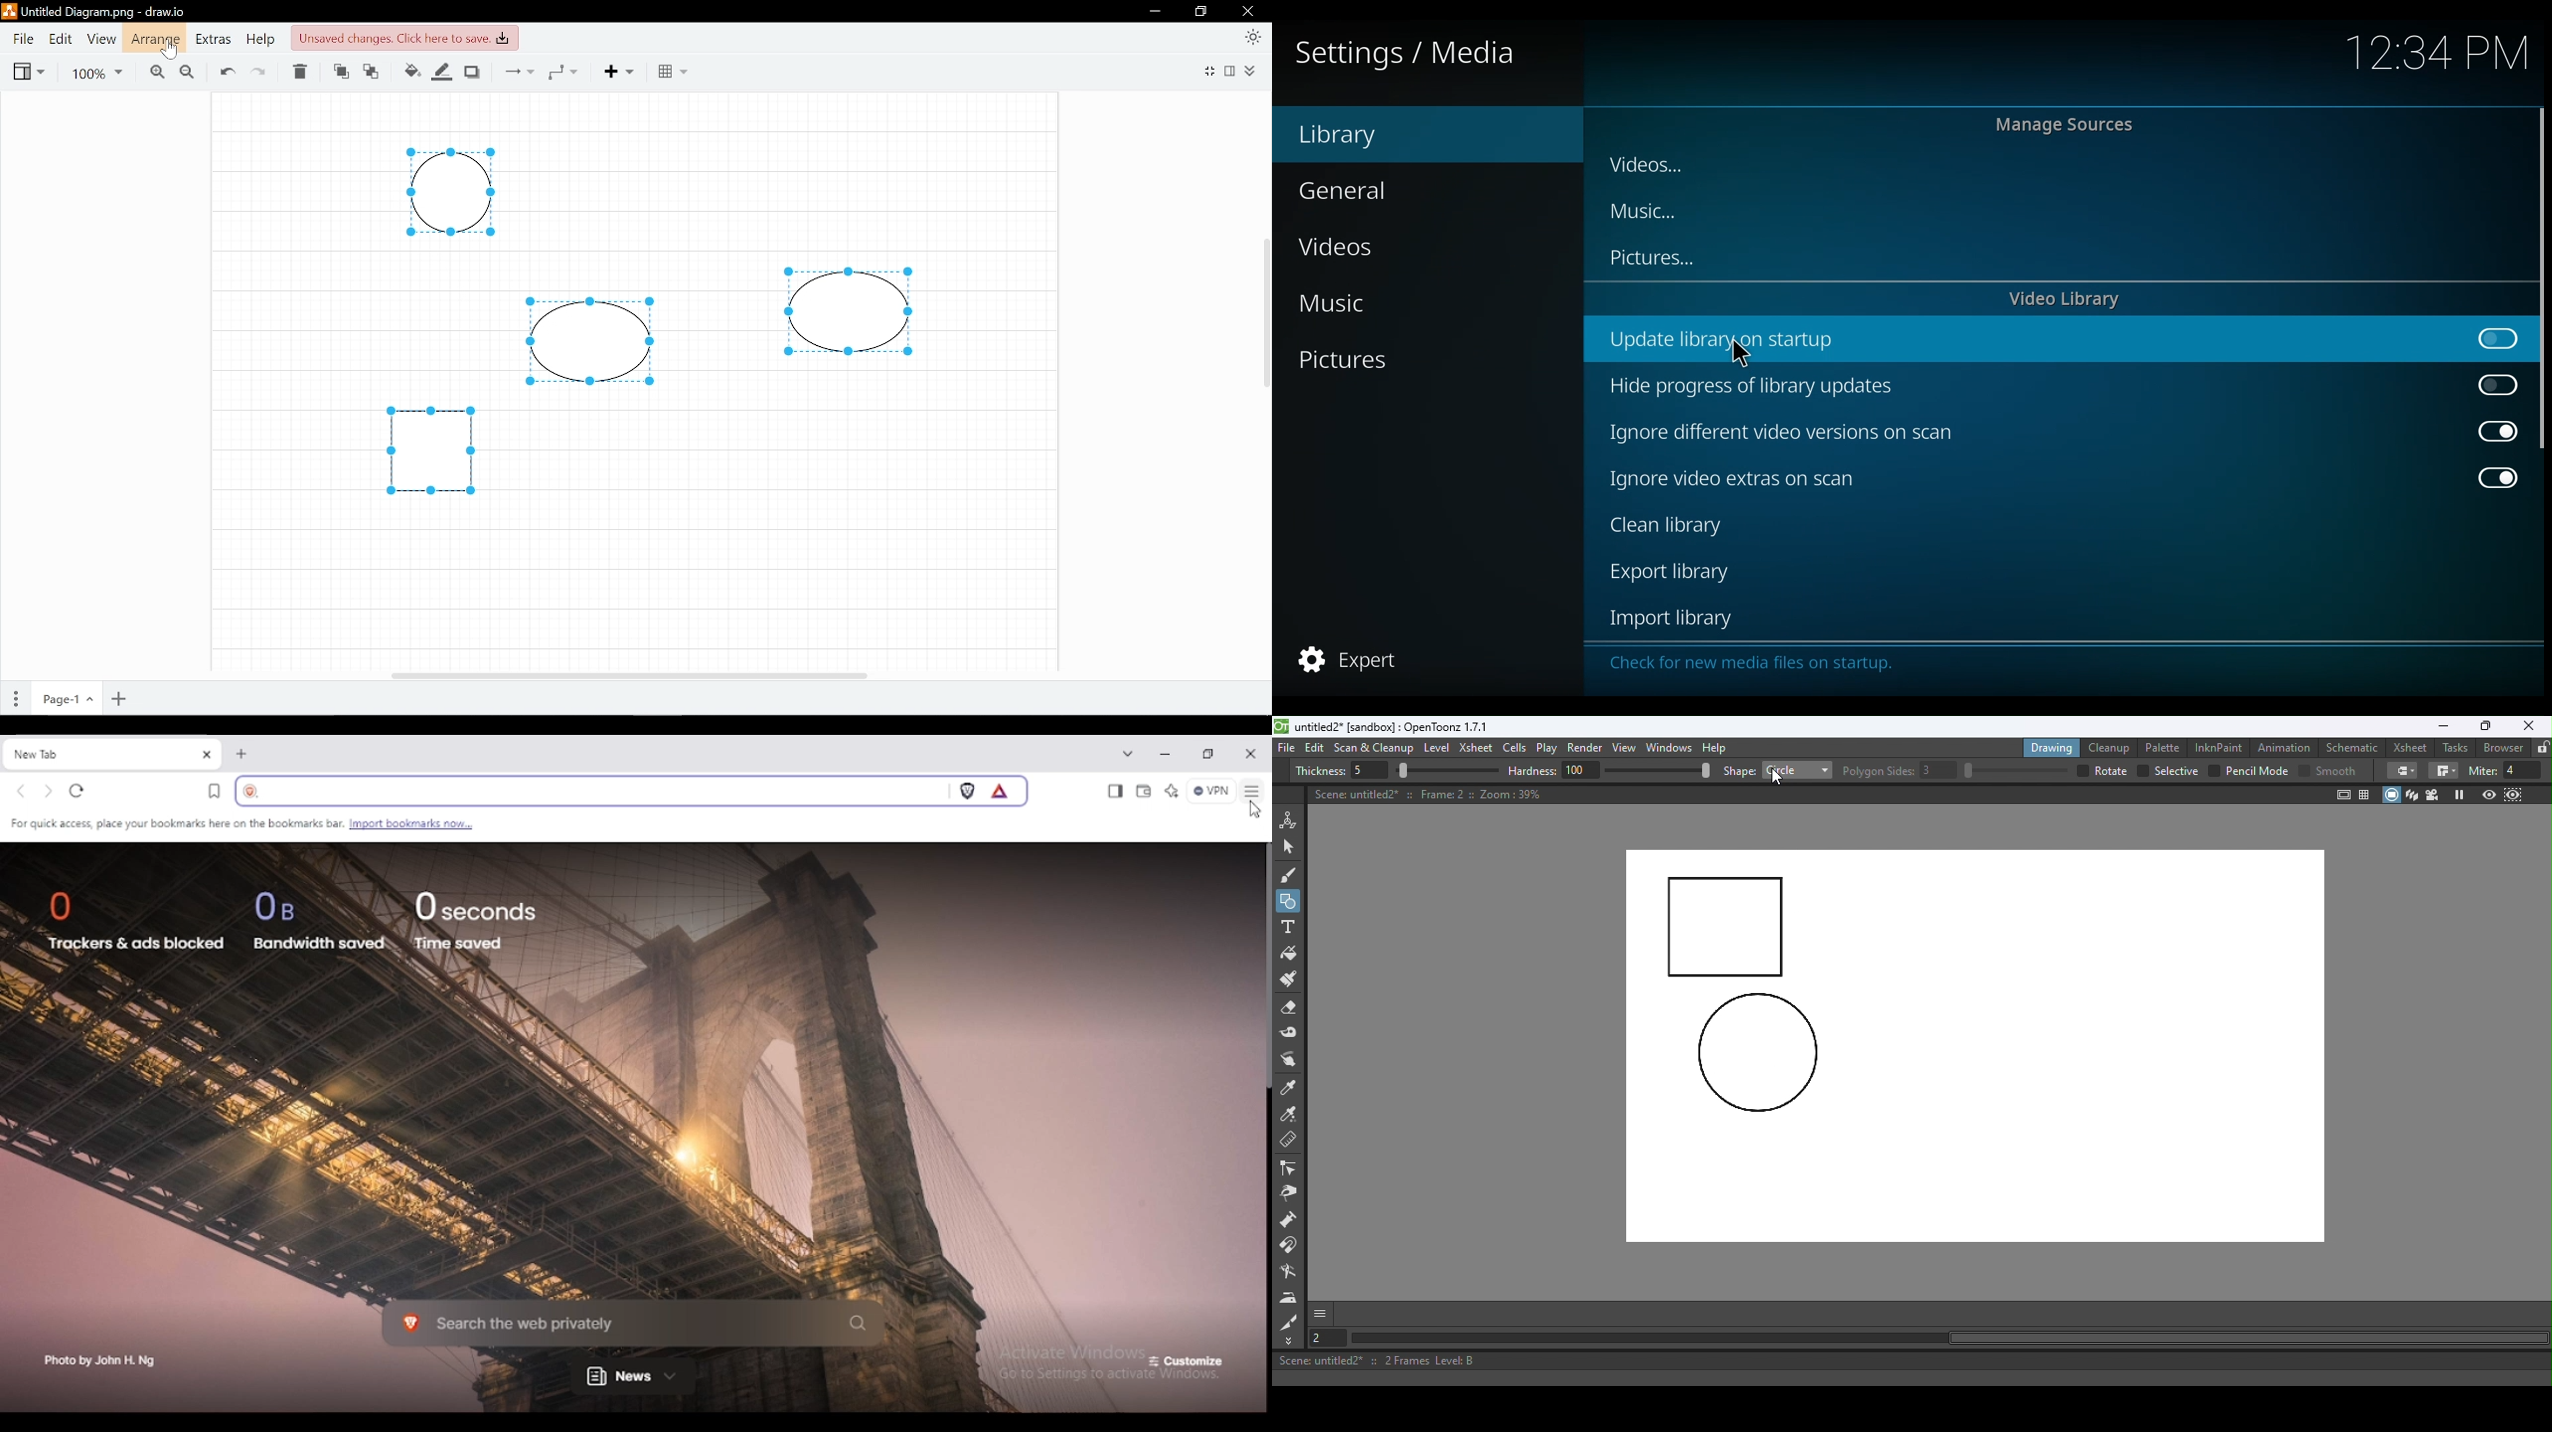 The image size is (2576, 1456). I want to click on Toggle on/off Ignore different video versions on scan, so click(2496, 433).